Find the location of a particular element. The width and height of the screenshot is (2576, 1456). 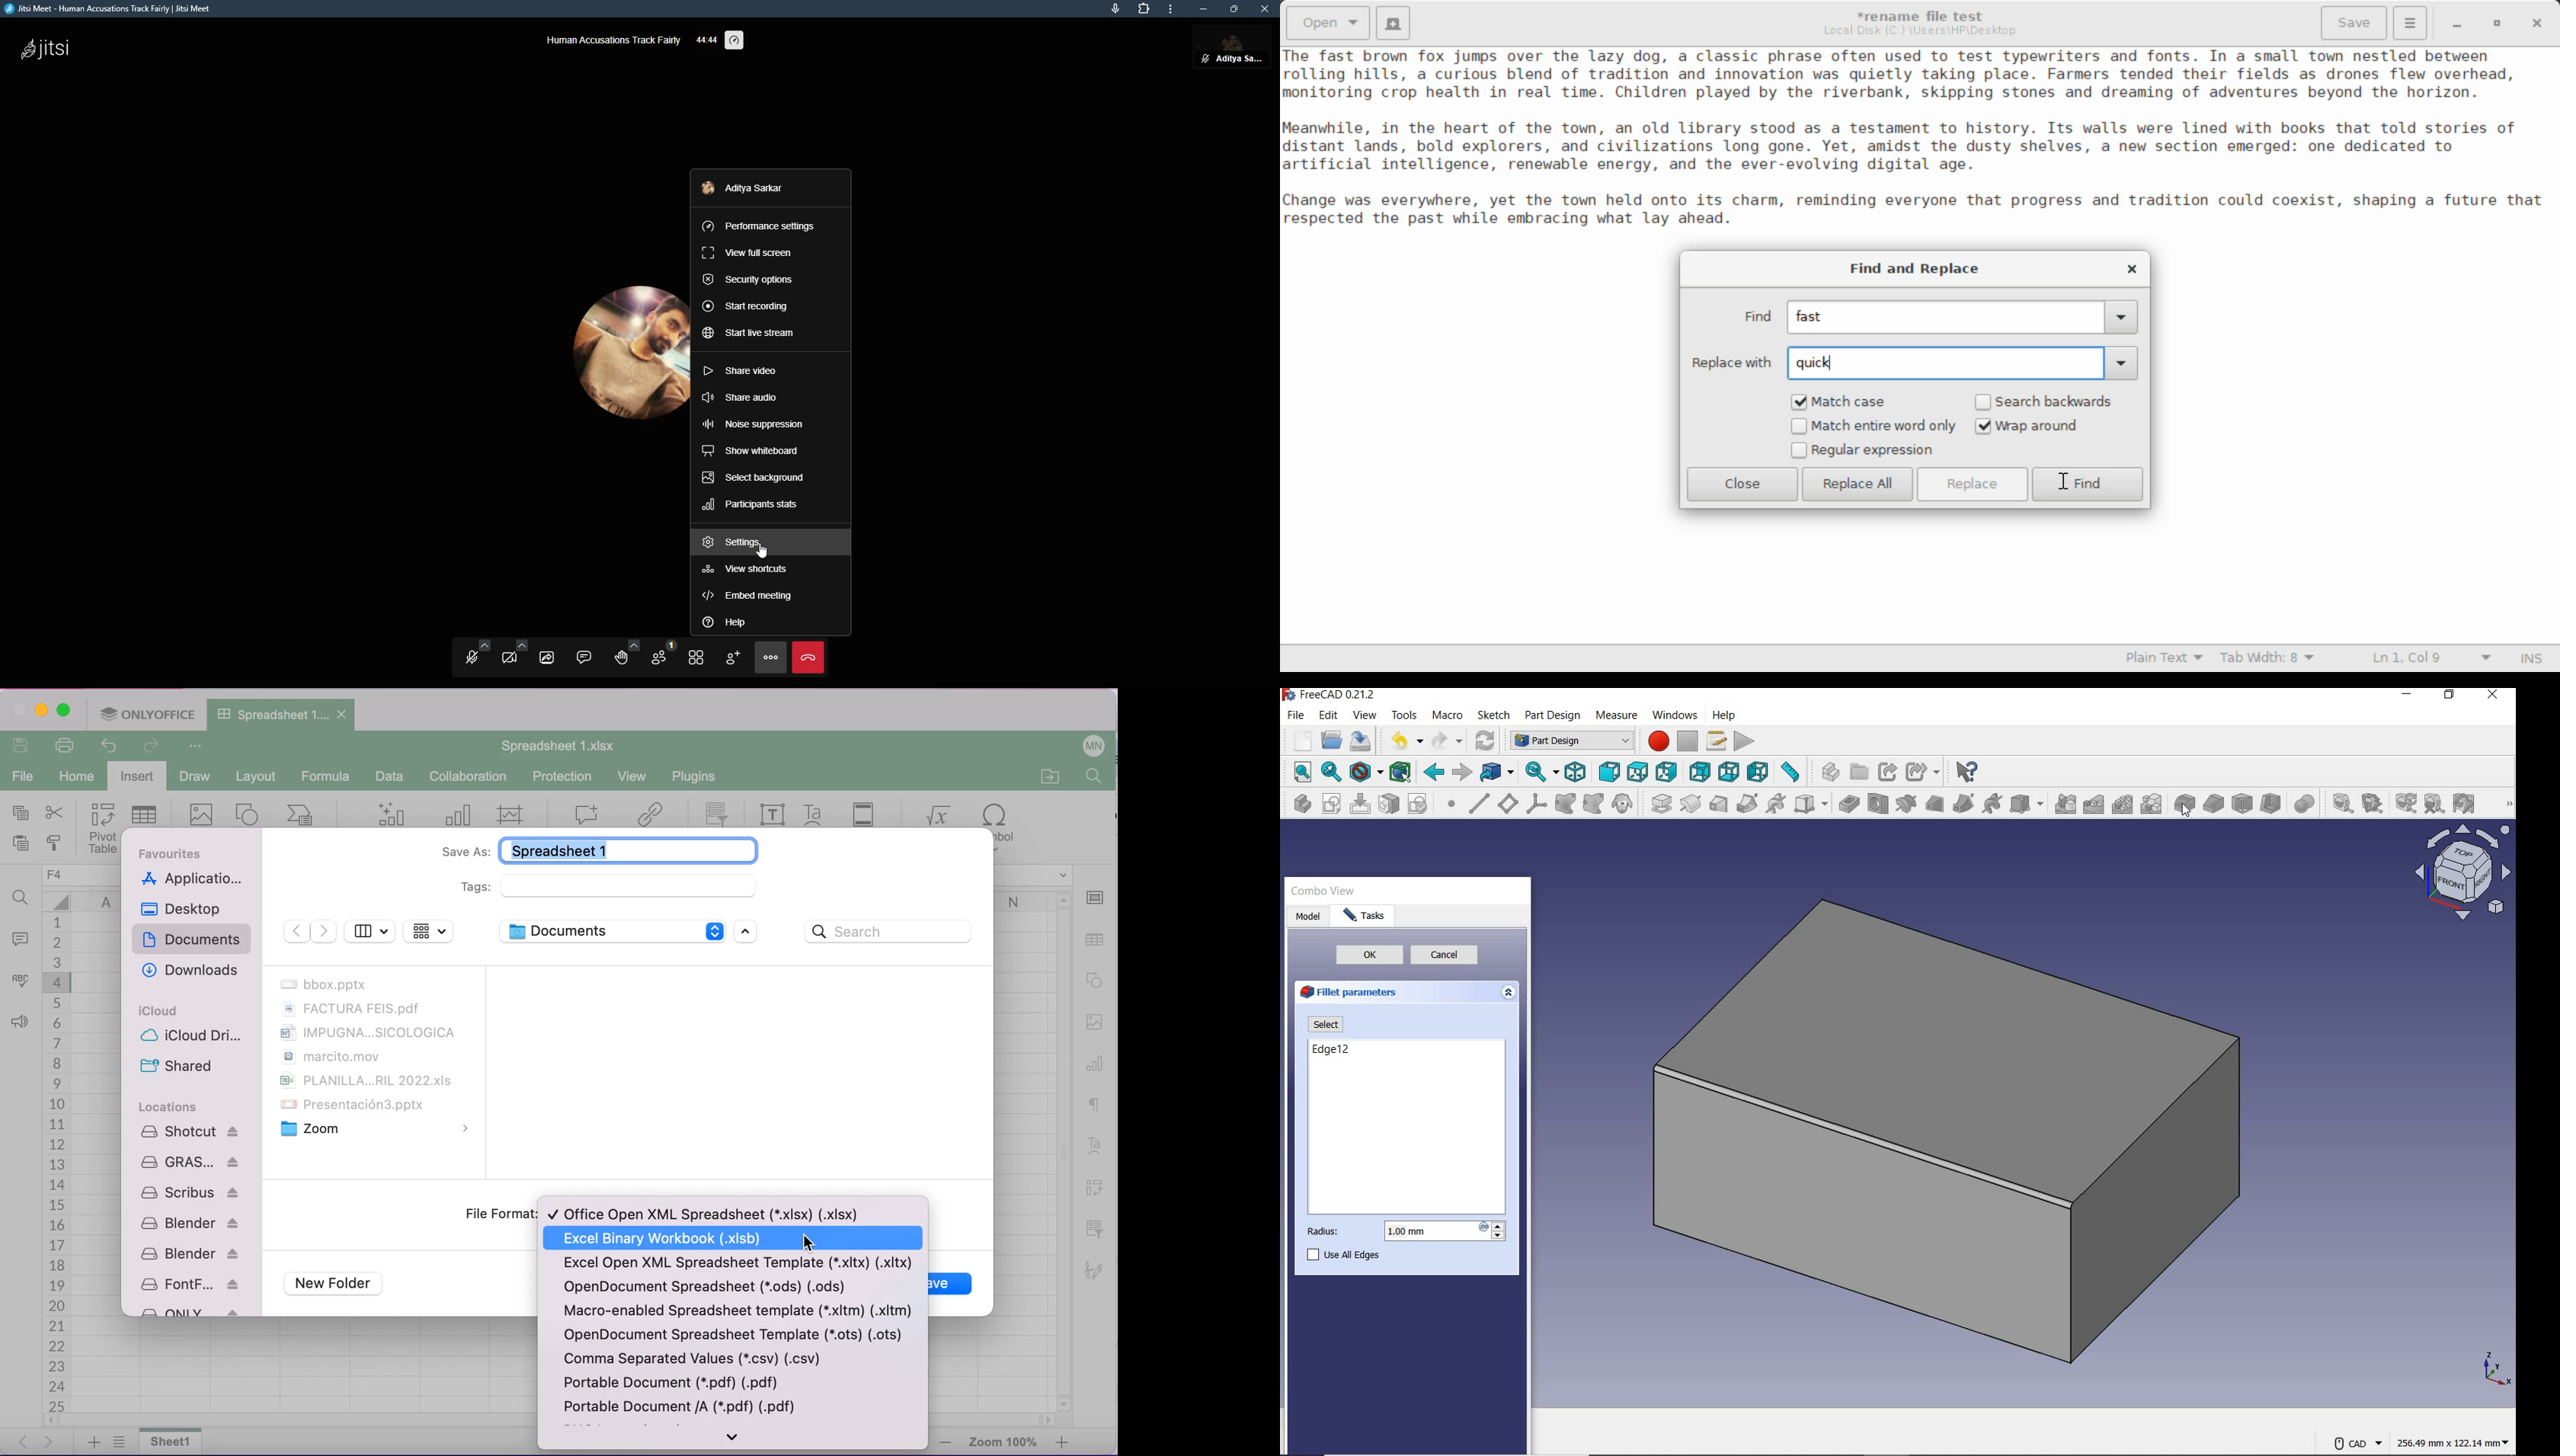

linearpattern is located at coordinates (2092, 803).